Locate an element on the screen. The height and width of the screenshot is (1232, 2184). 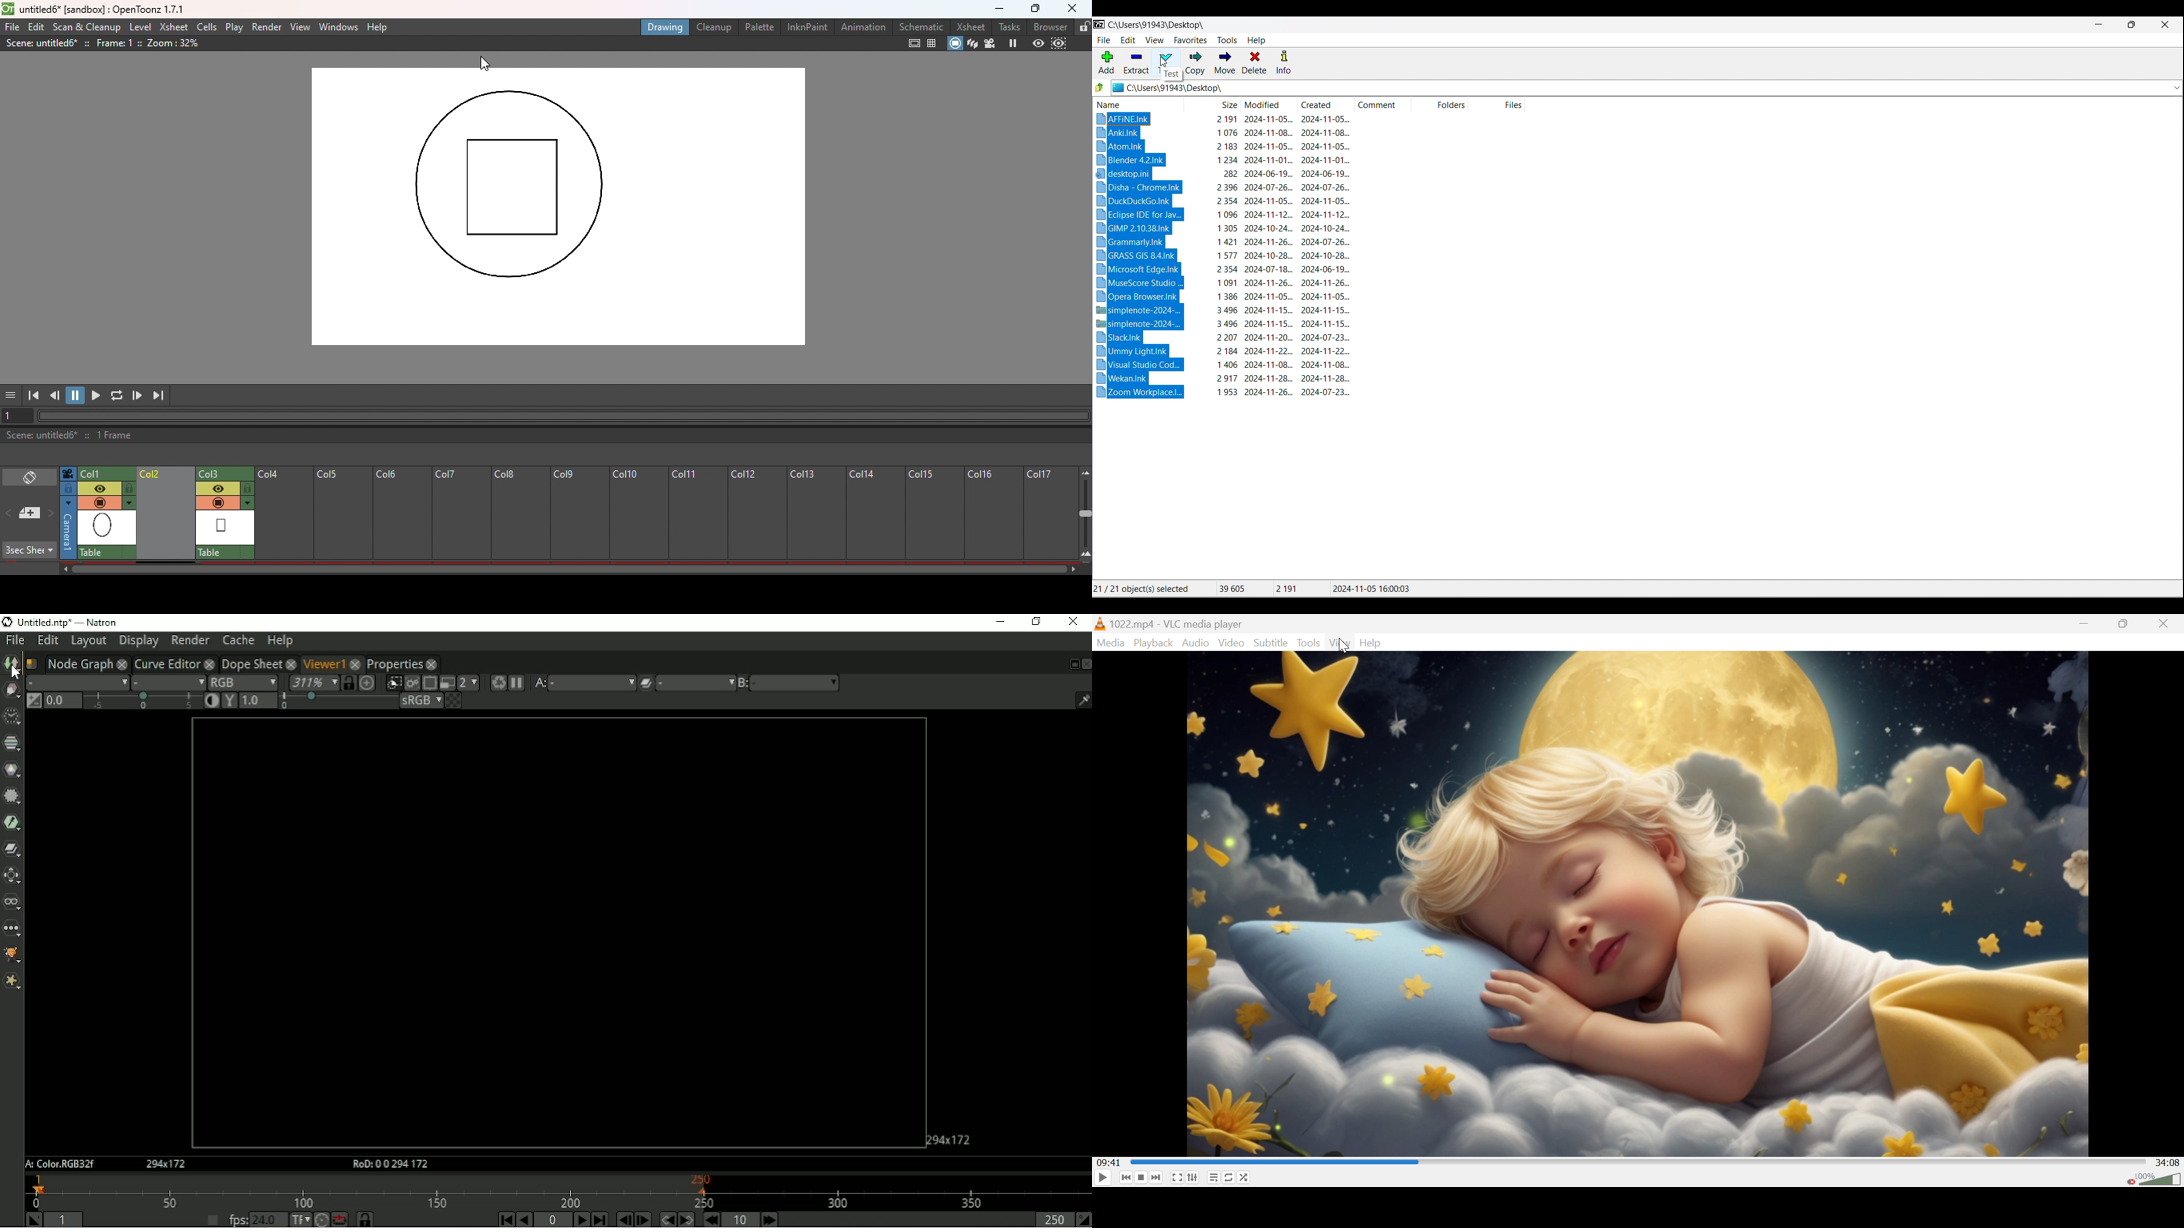
Move is located at coordinates (1224, 62).